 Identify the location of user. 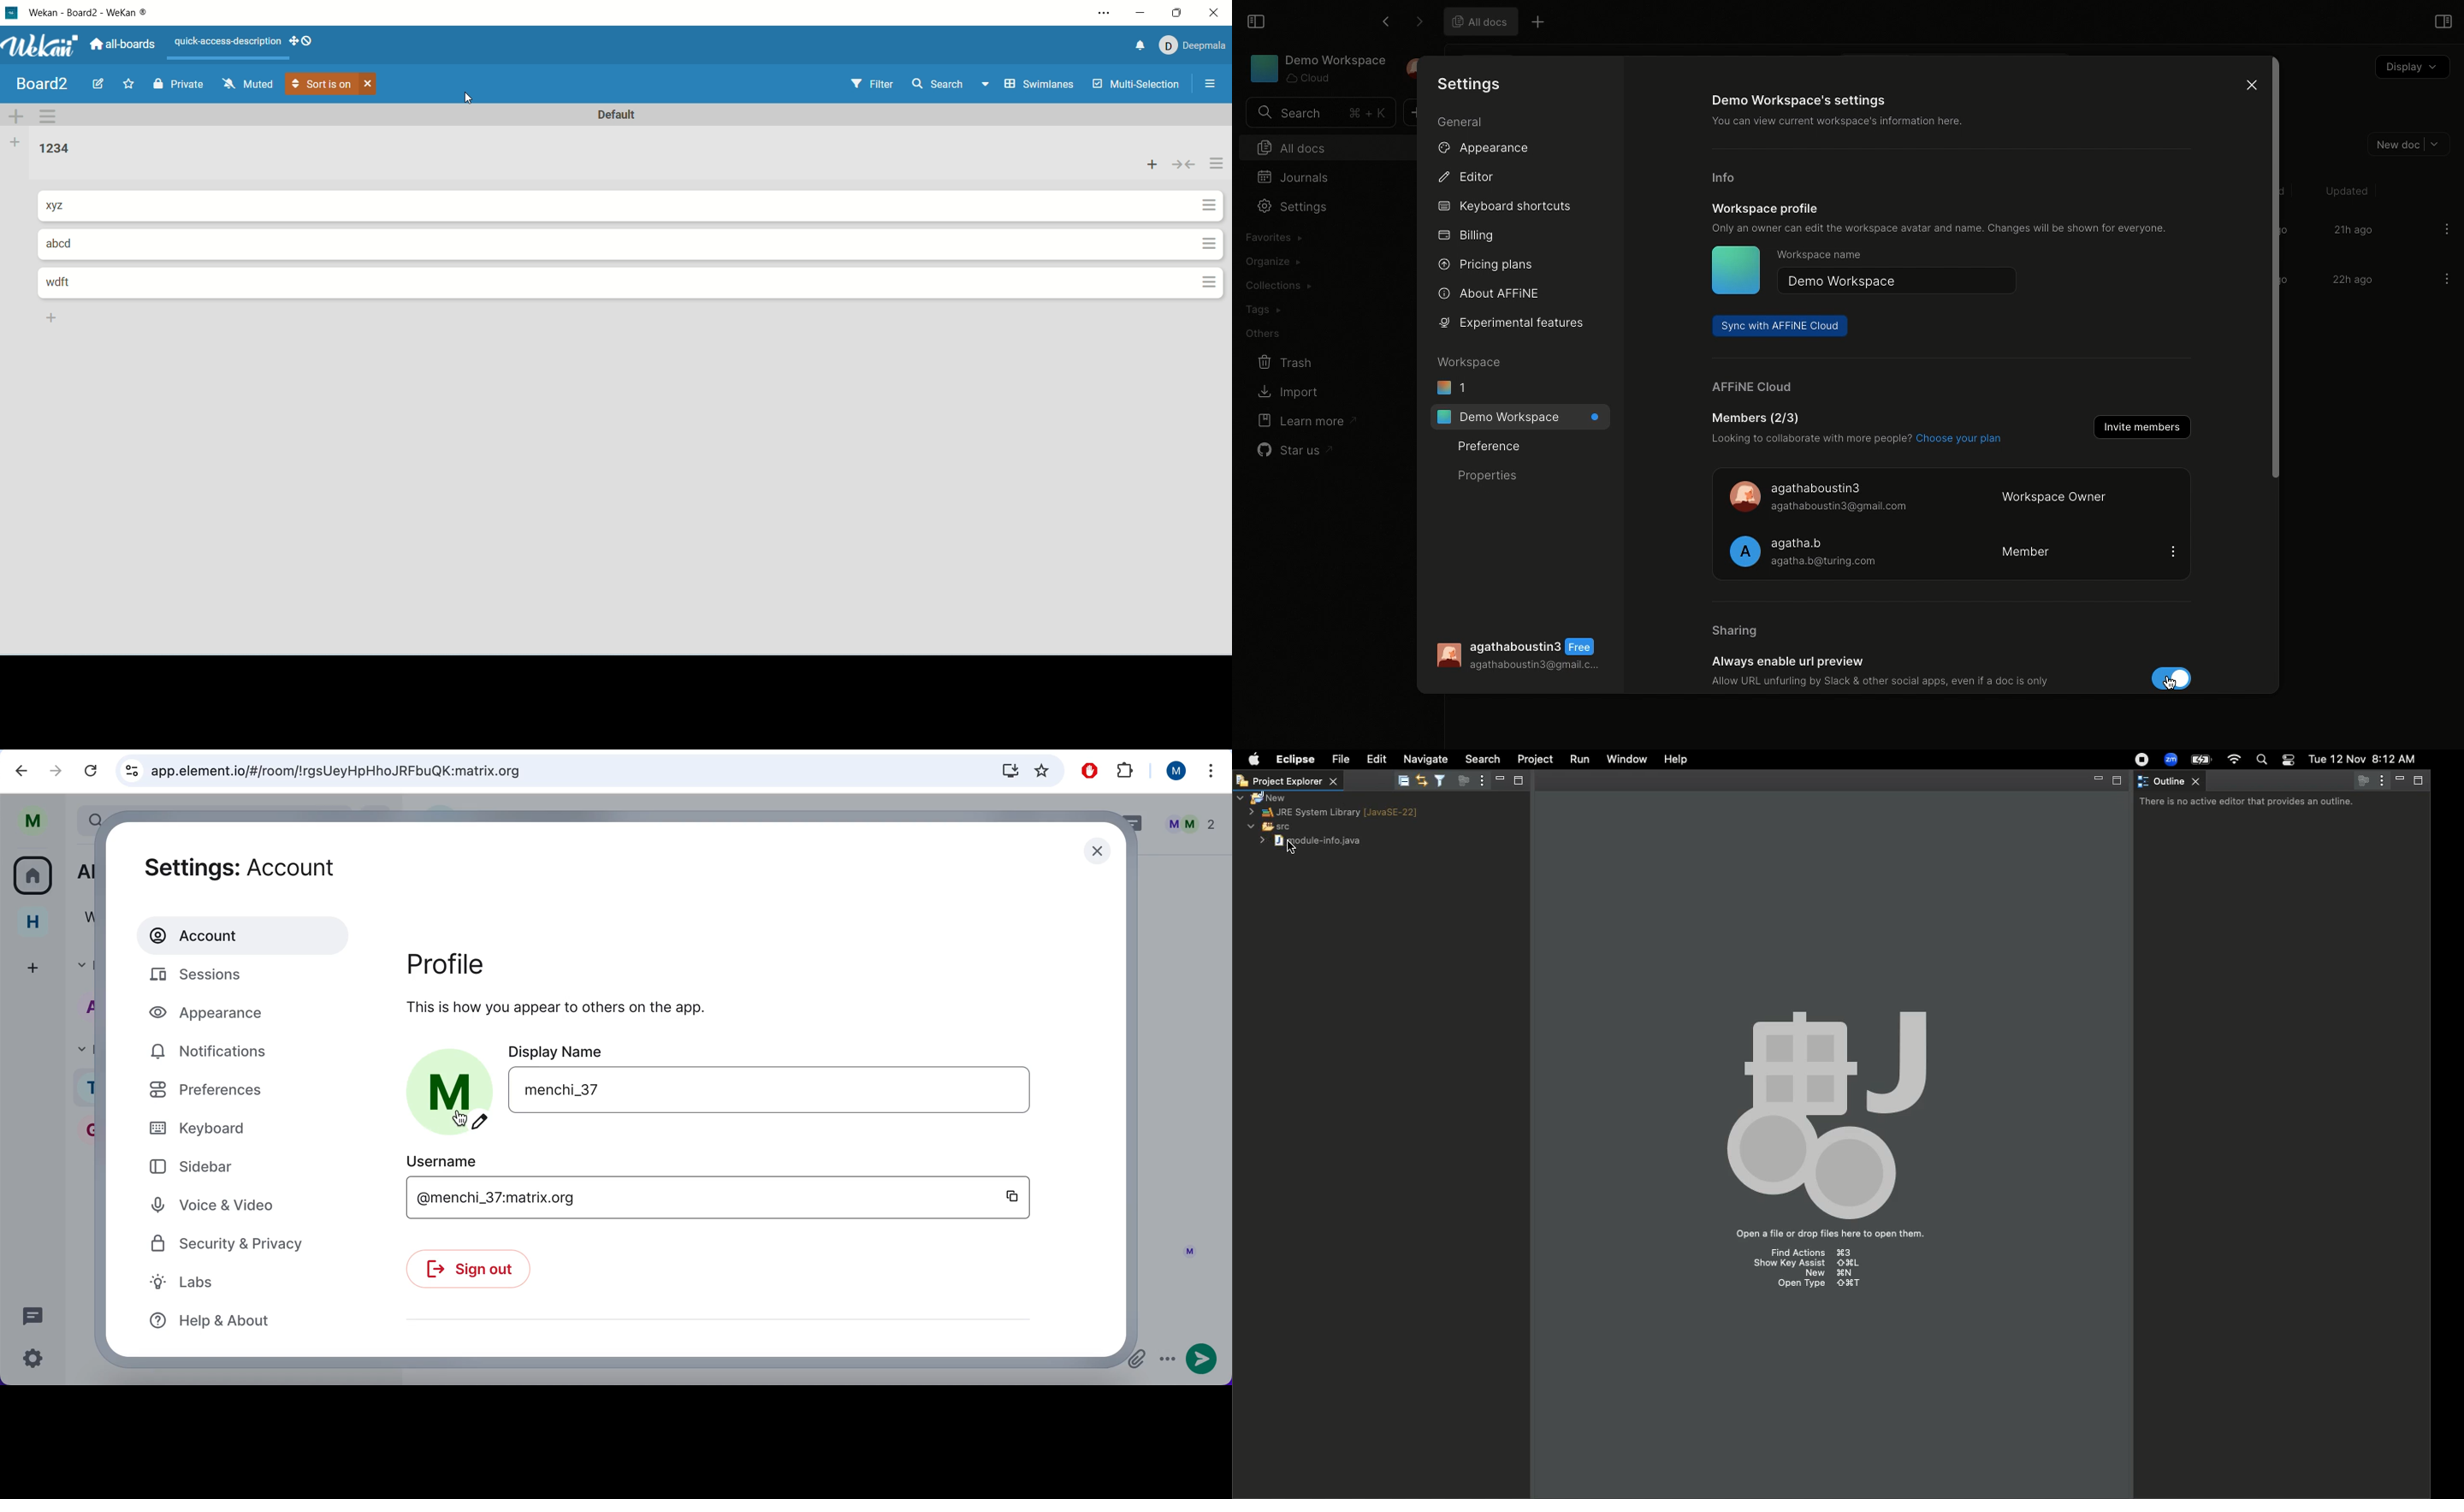
(32, 819).